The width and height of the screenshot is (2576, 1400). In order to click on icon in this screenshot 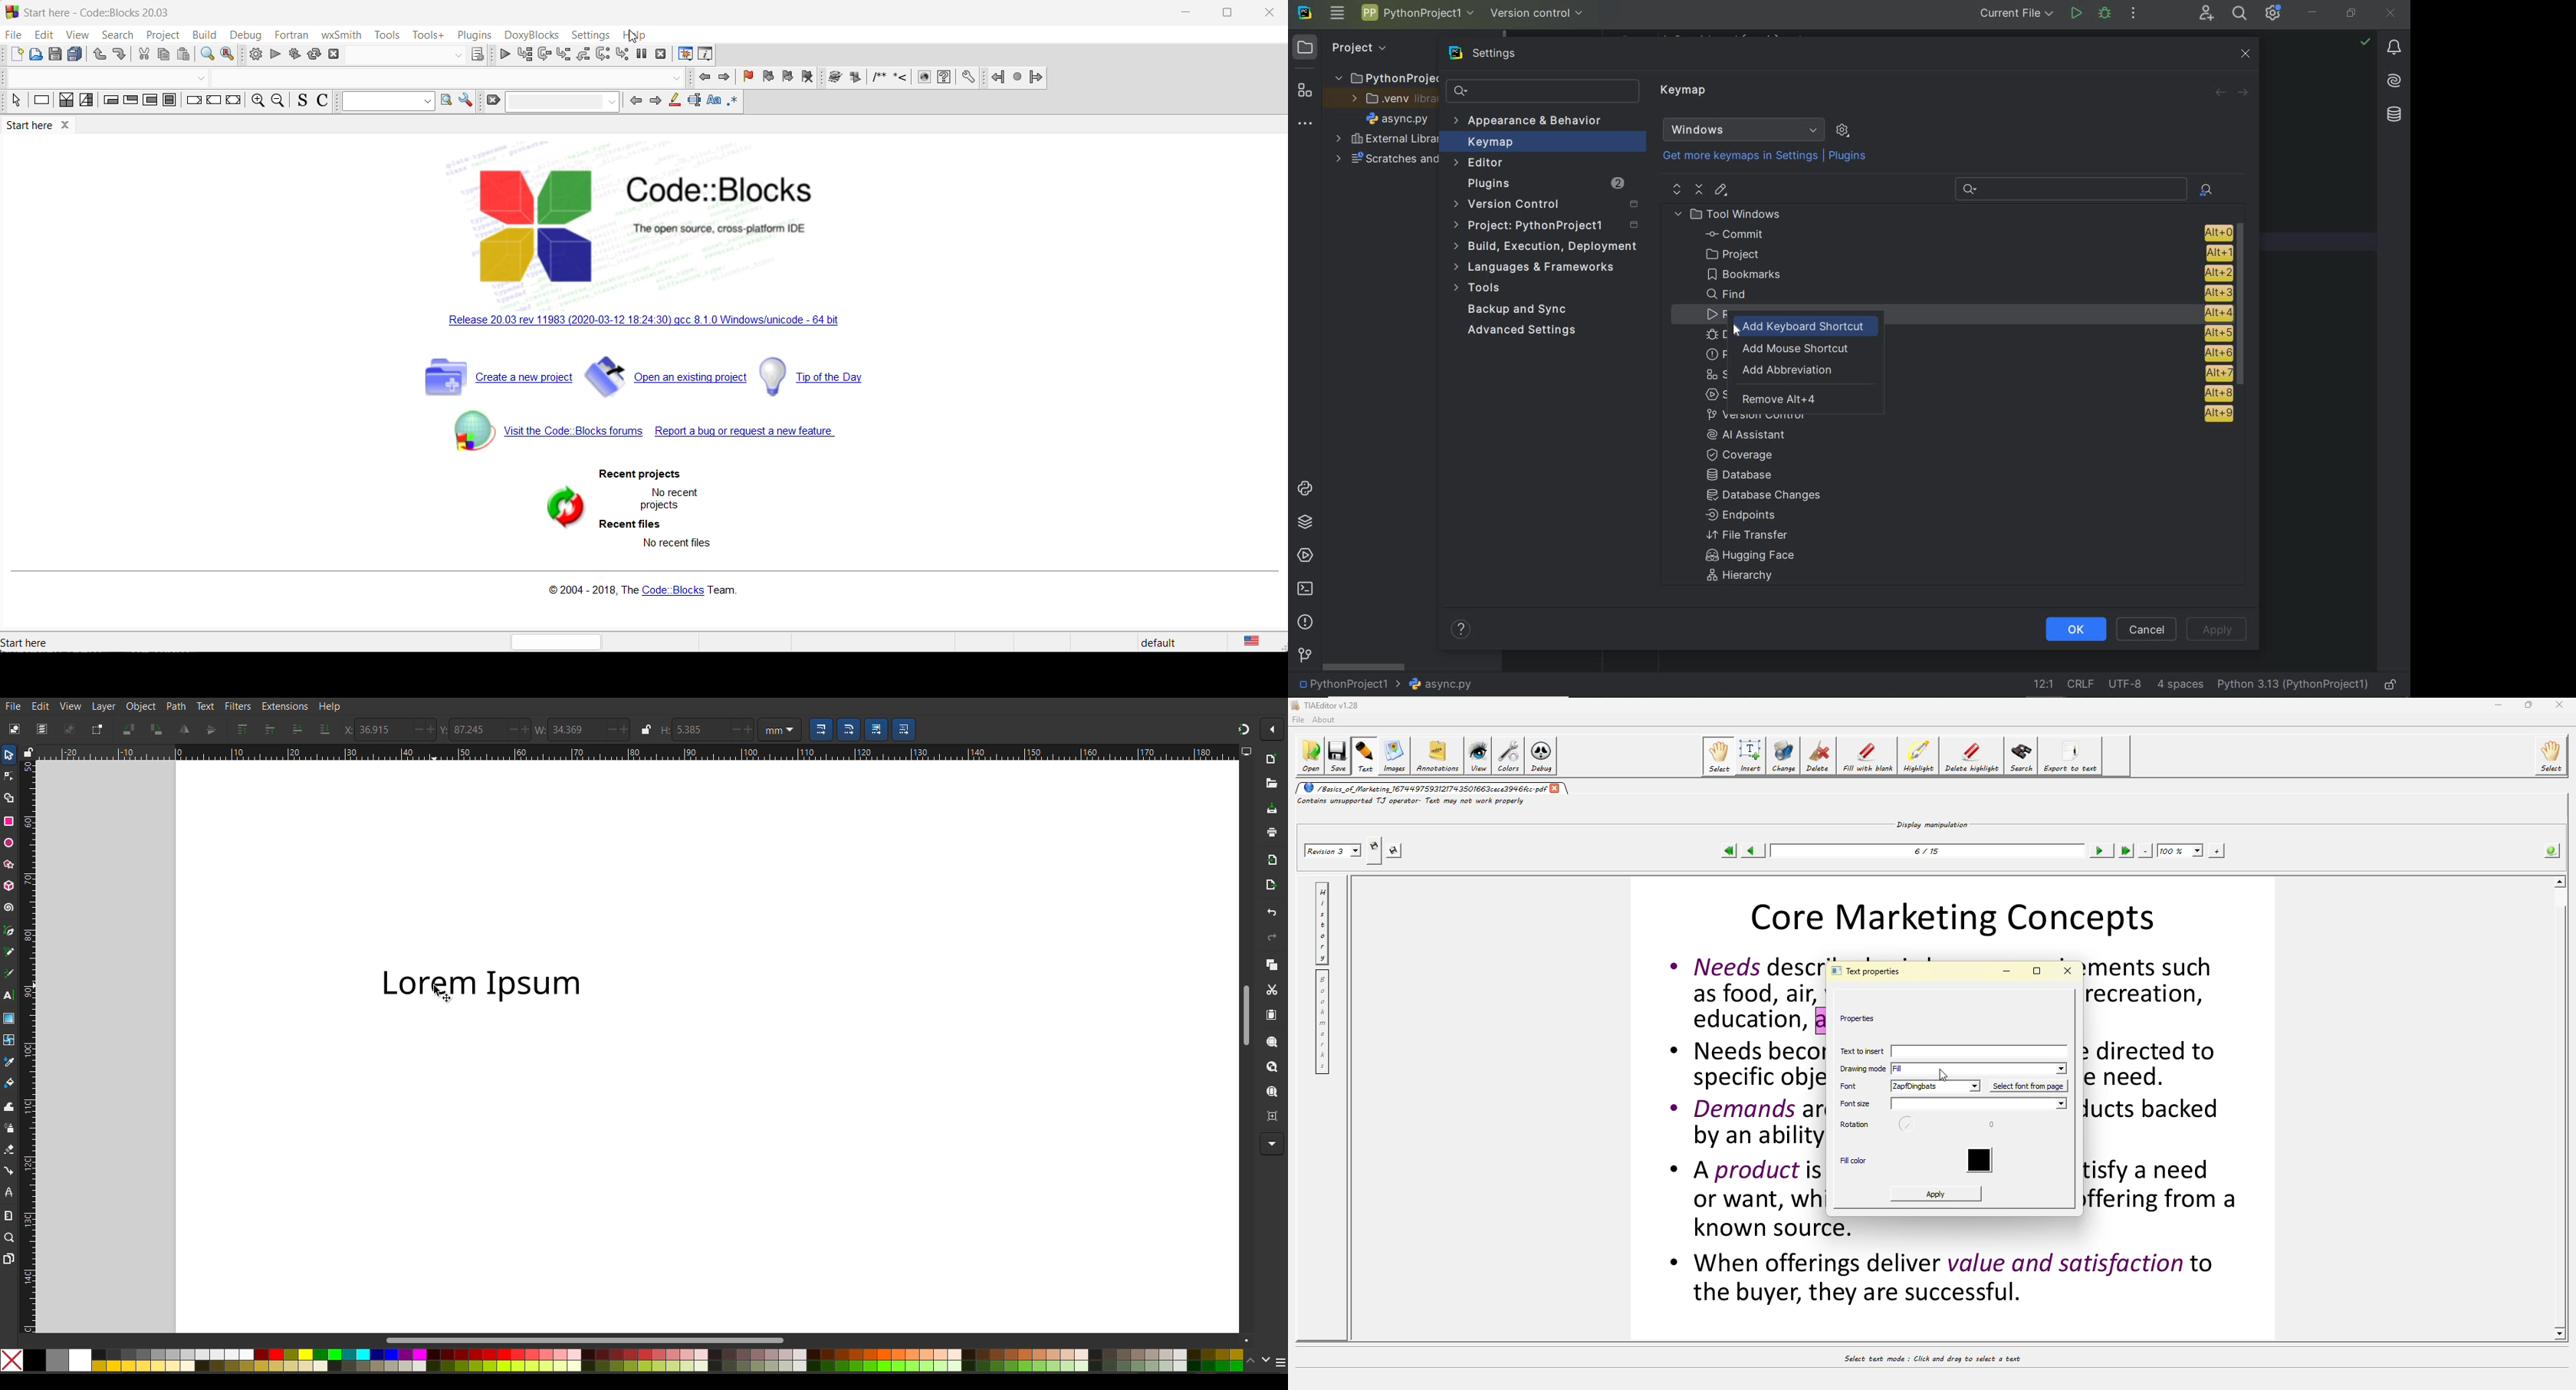, I will do `click(857, 79)`.